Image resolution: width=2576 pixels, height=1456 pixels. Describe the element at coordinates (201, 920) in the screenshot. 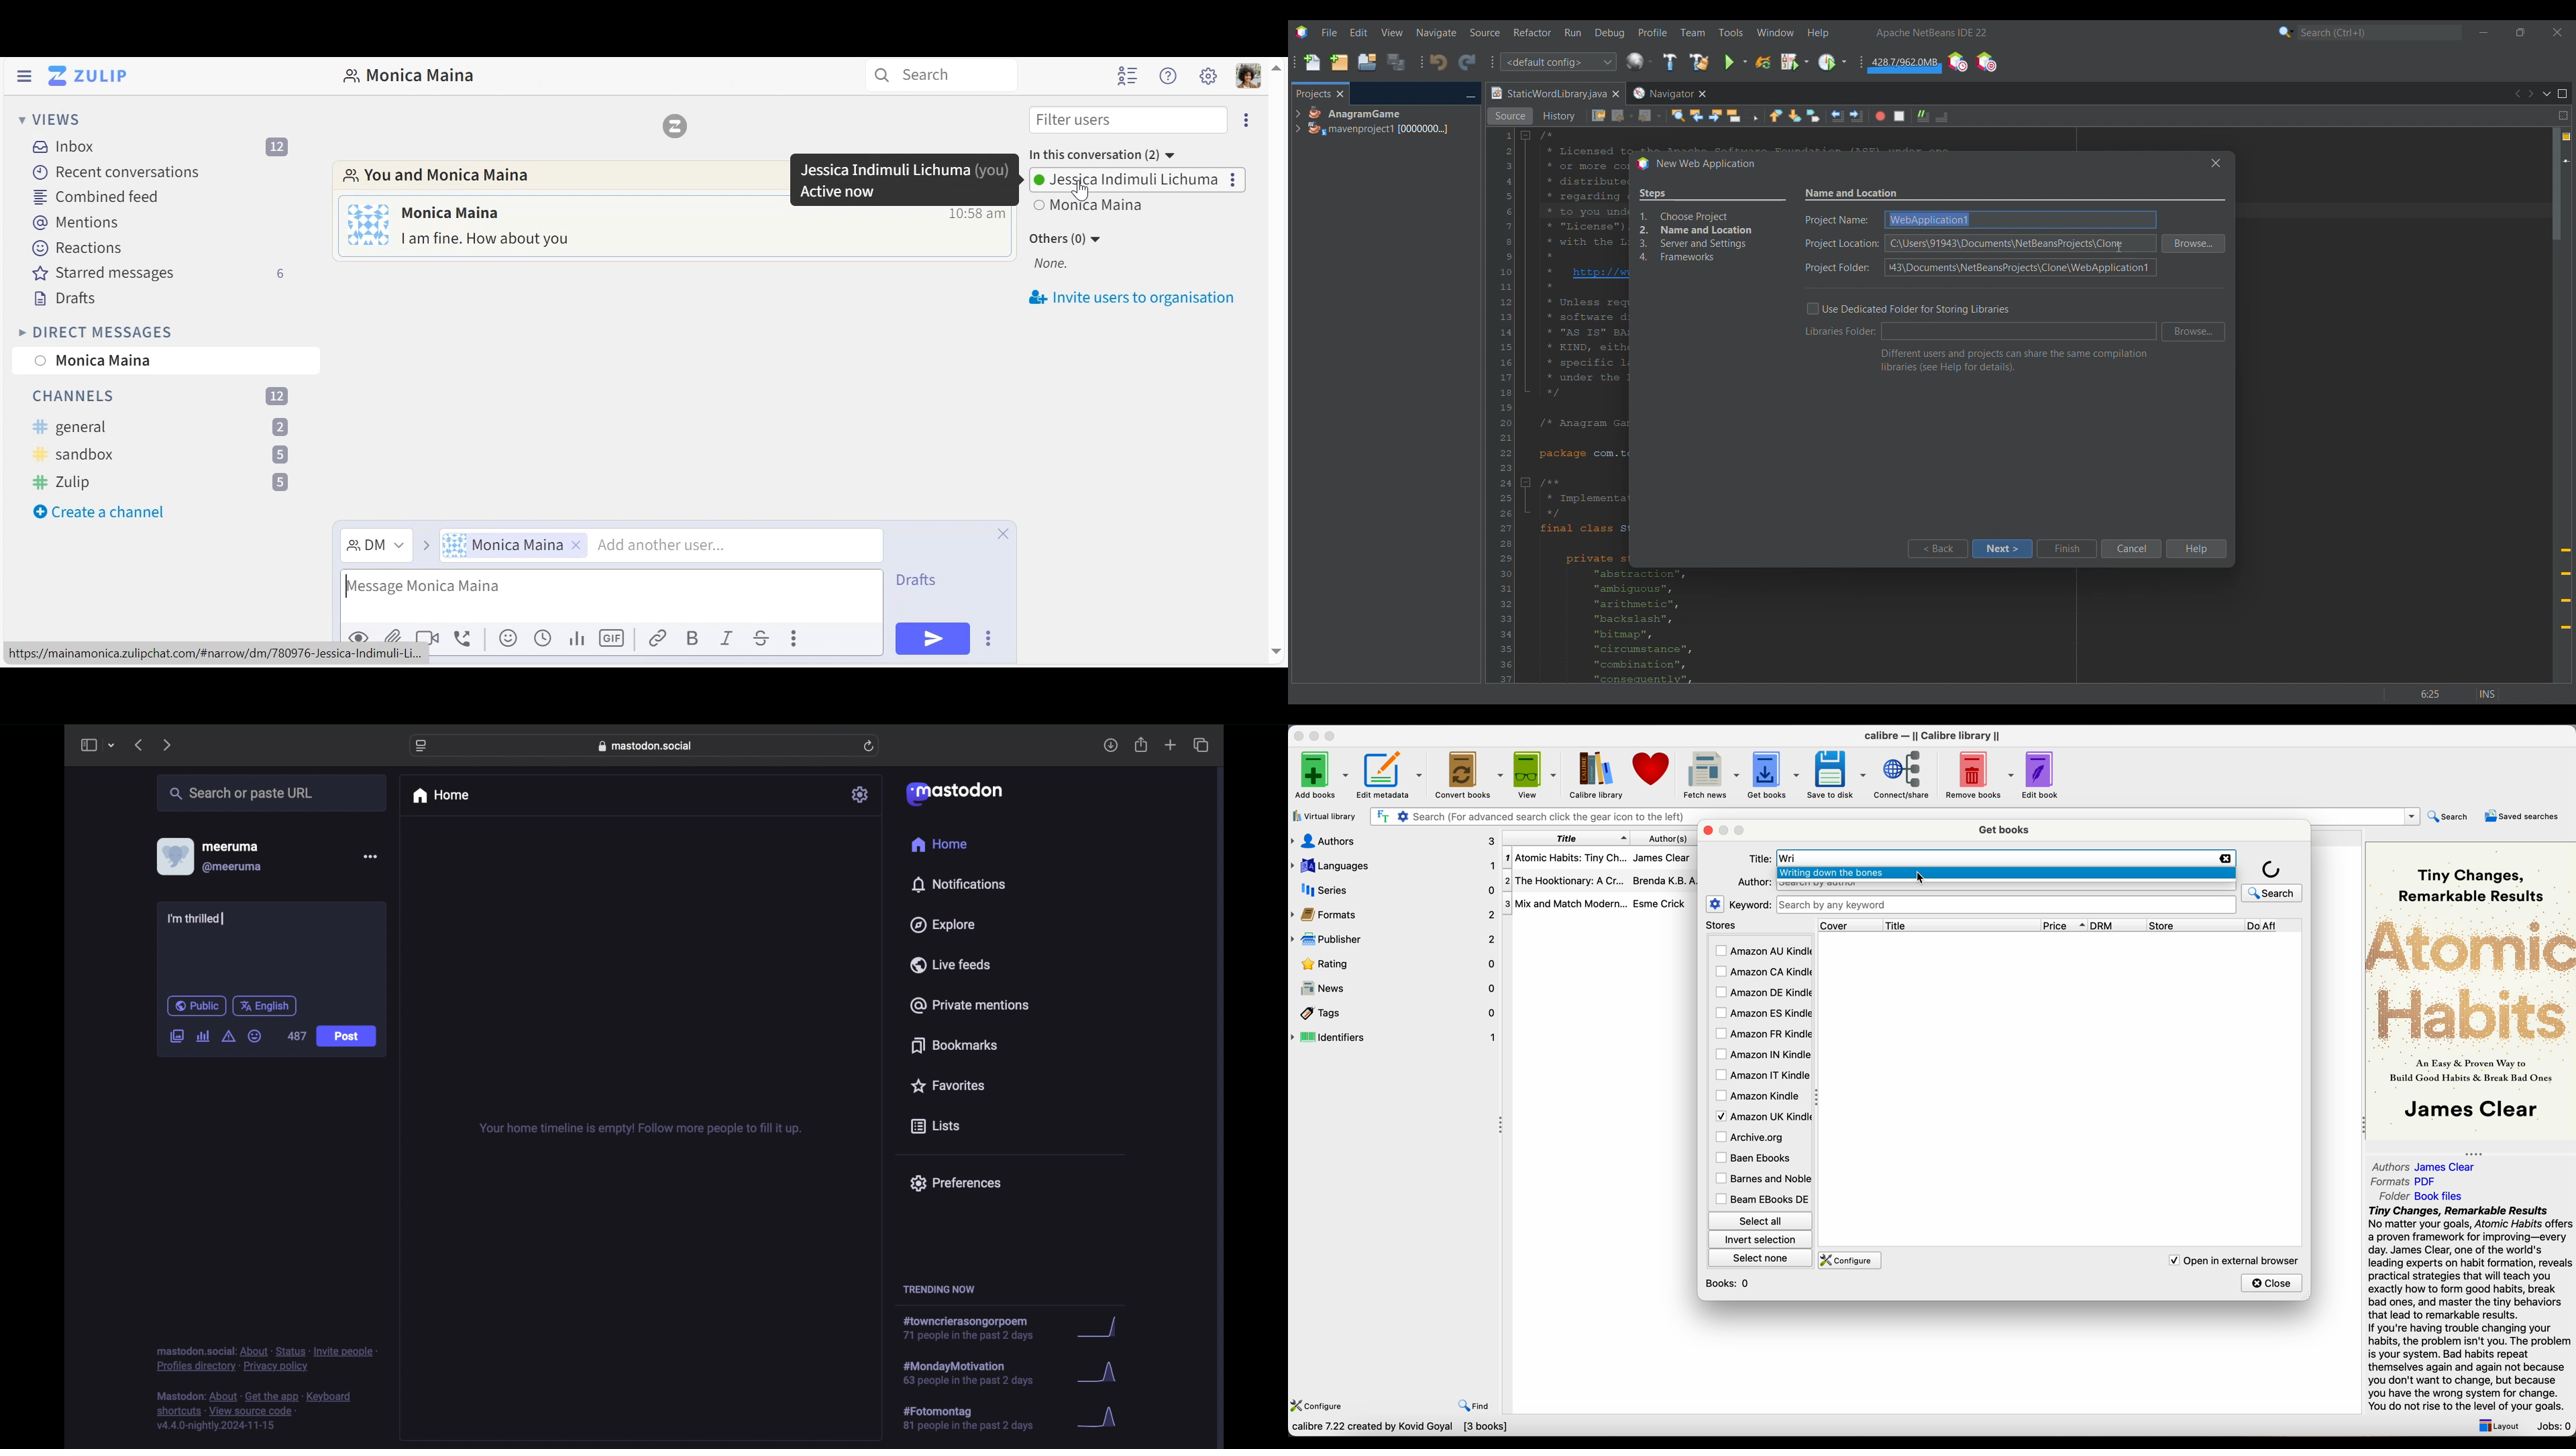

I see `I'm thrilled` at that location.